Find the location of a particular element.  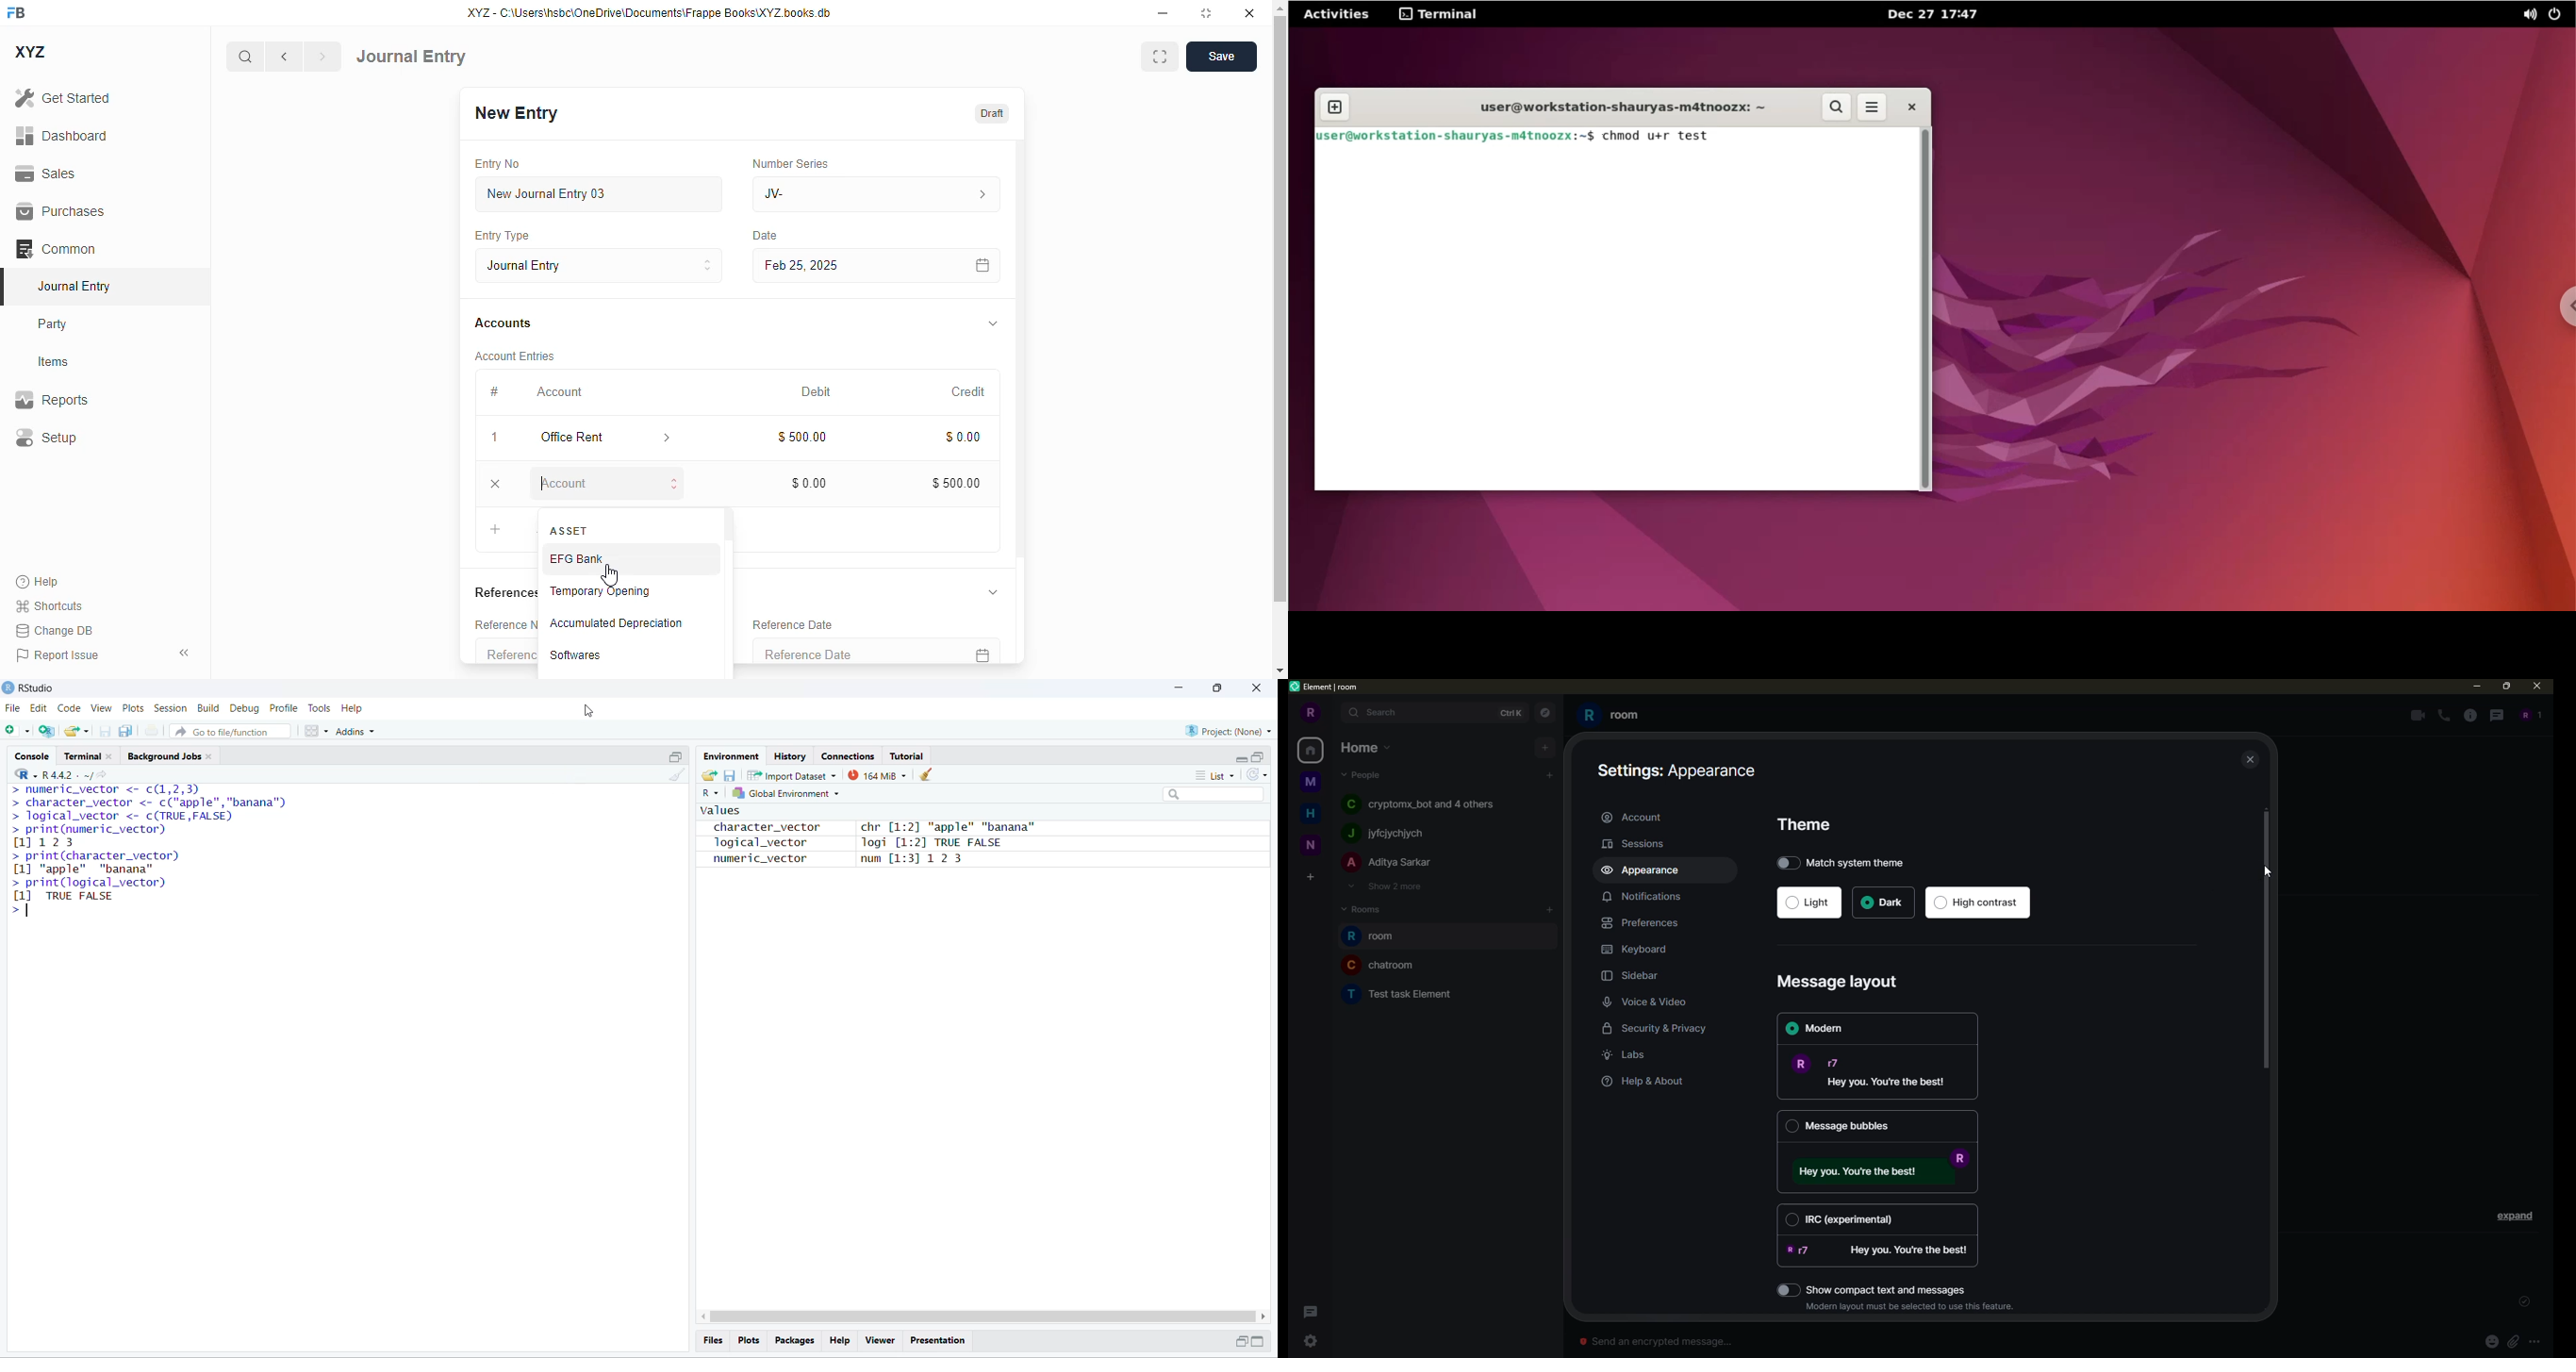

notifications is located at coordinates (1641, 896).